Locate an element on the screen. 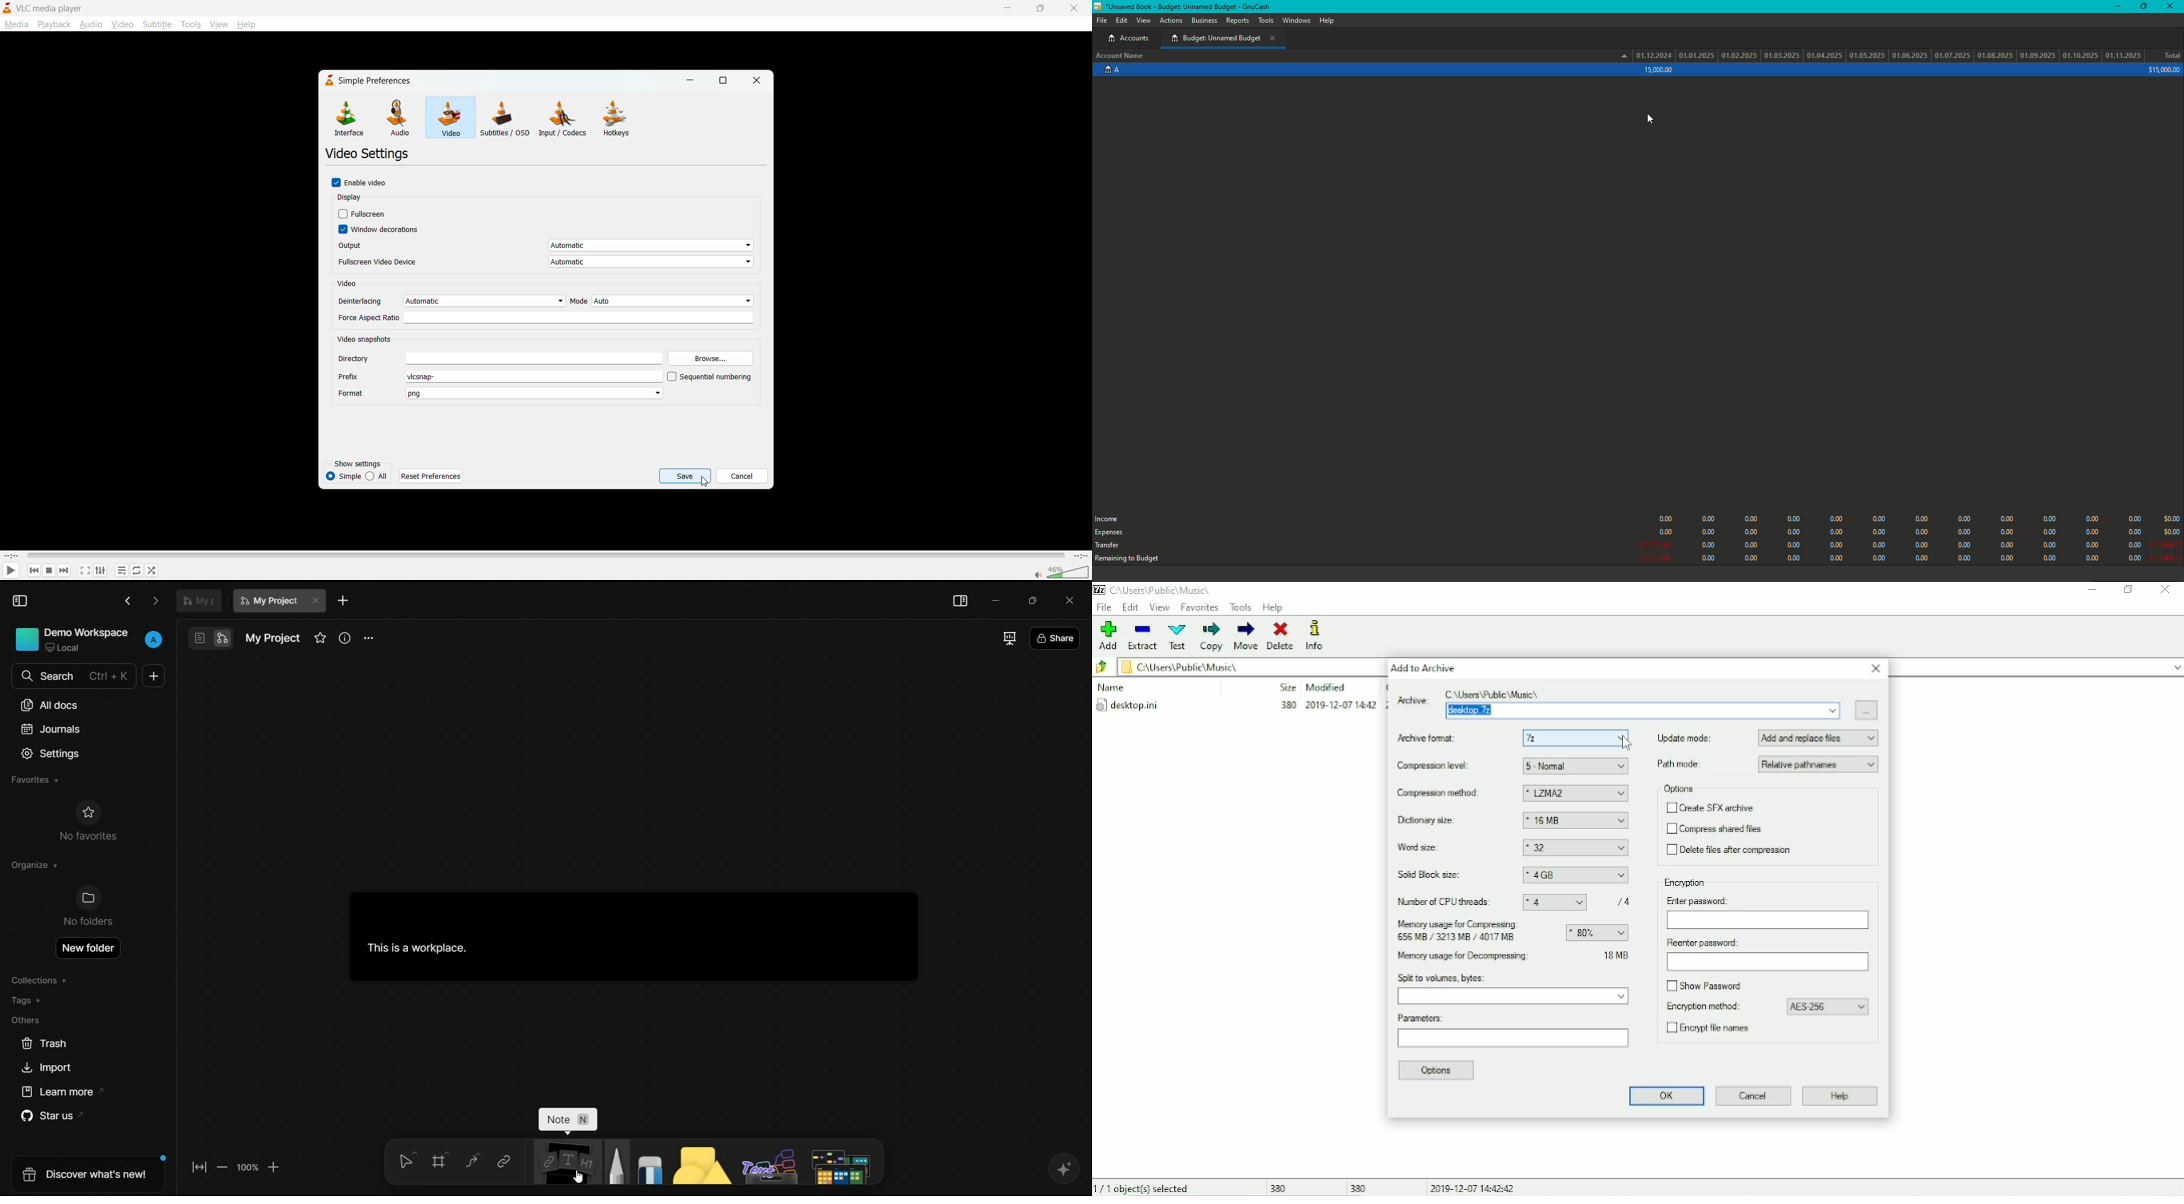 The height and width of the screenshot is (1204, 2184). interface is located at coordinates (348, 119).